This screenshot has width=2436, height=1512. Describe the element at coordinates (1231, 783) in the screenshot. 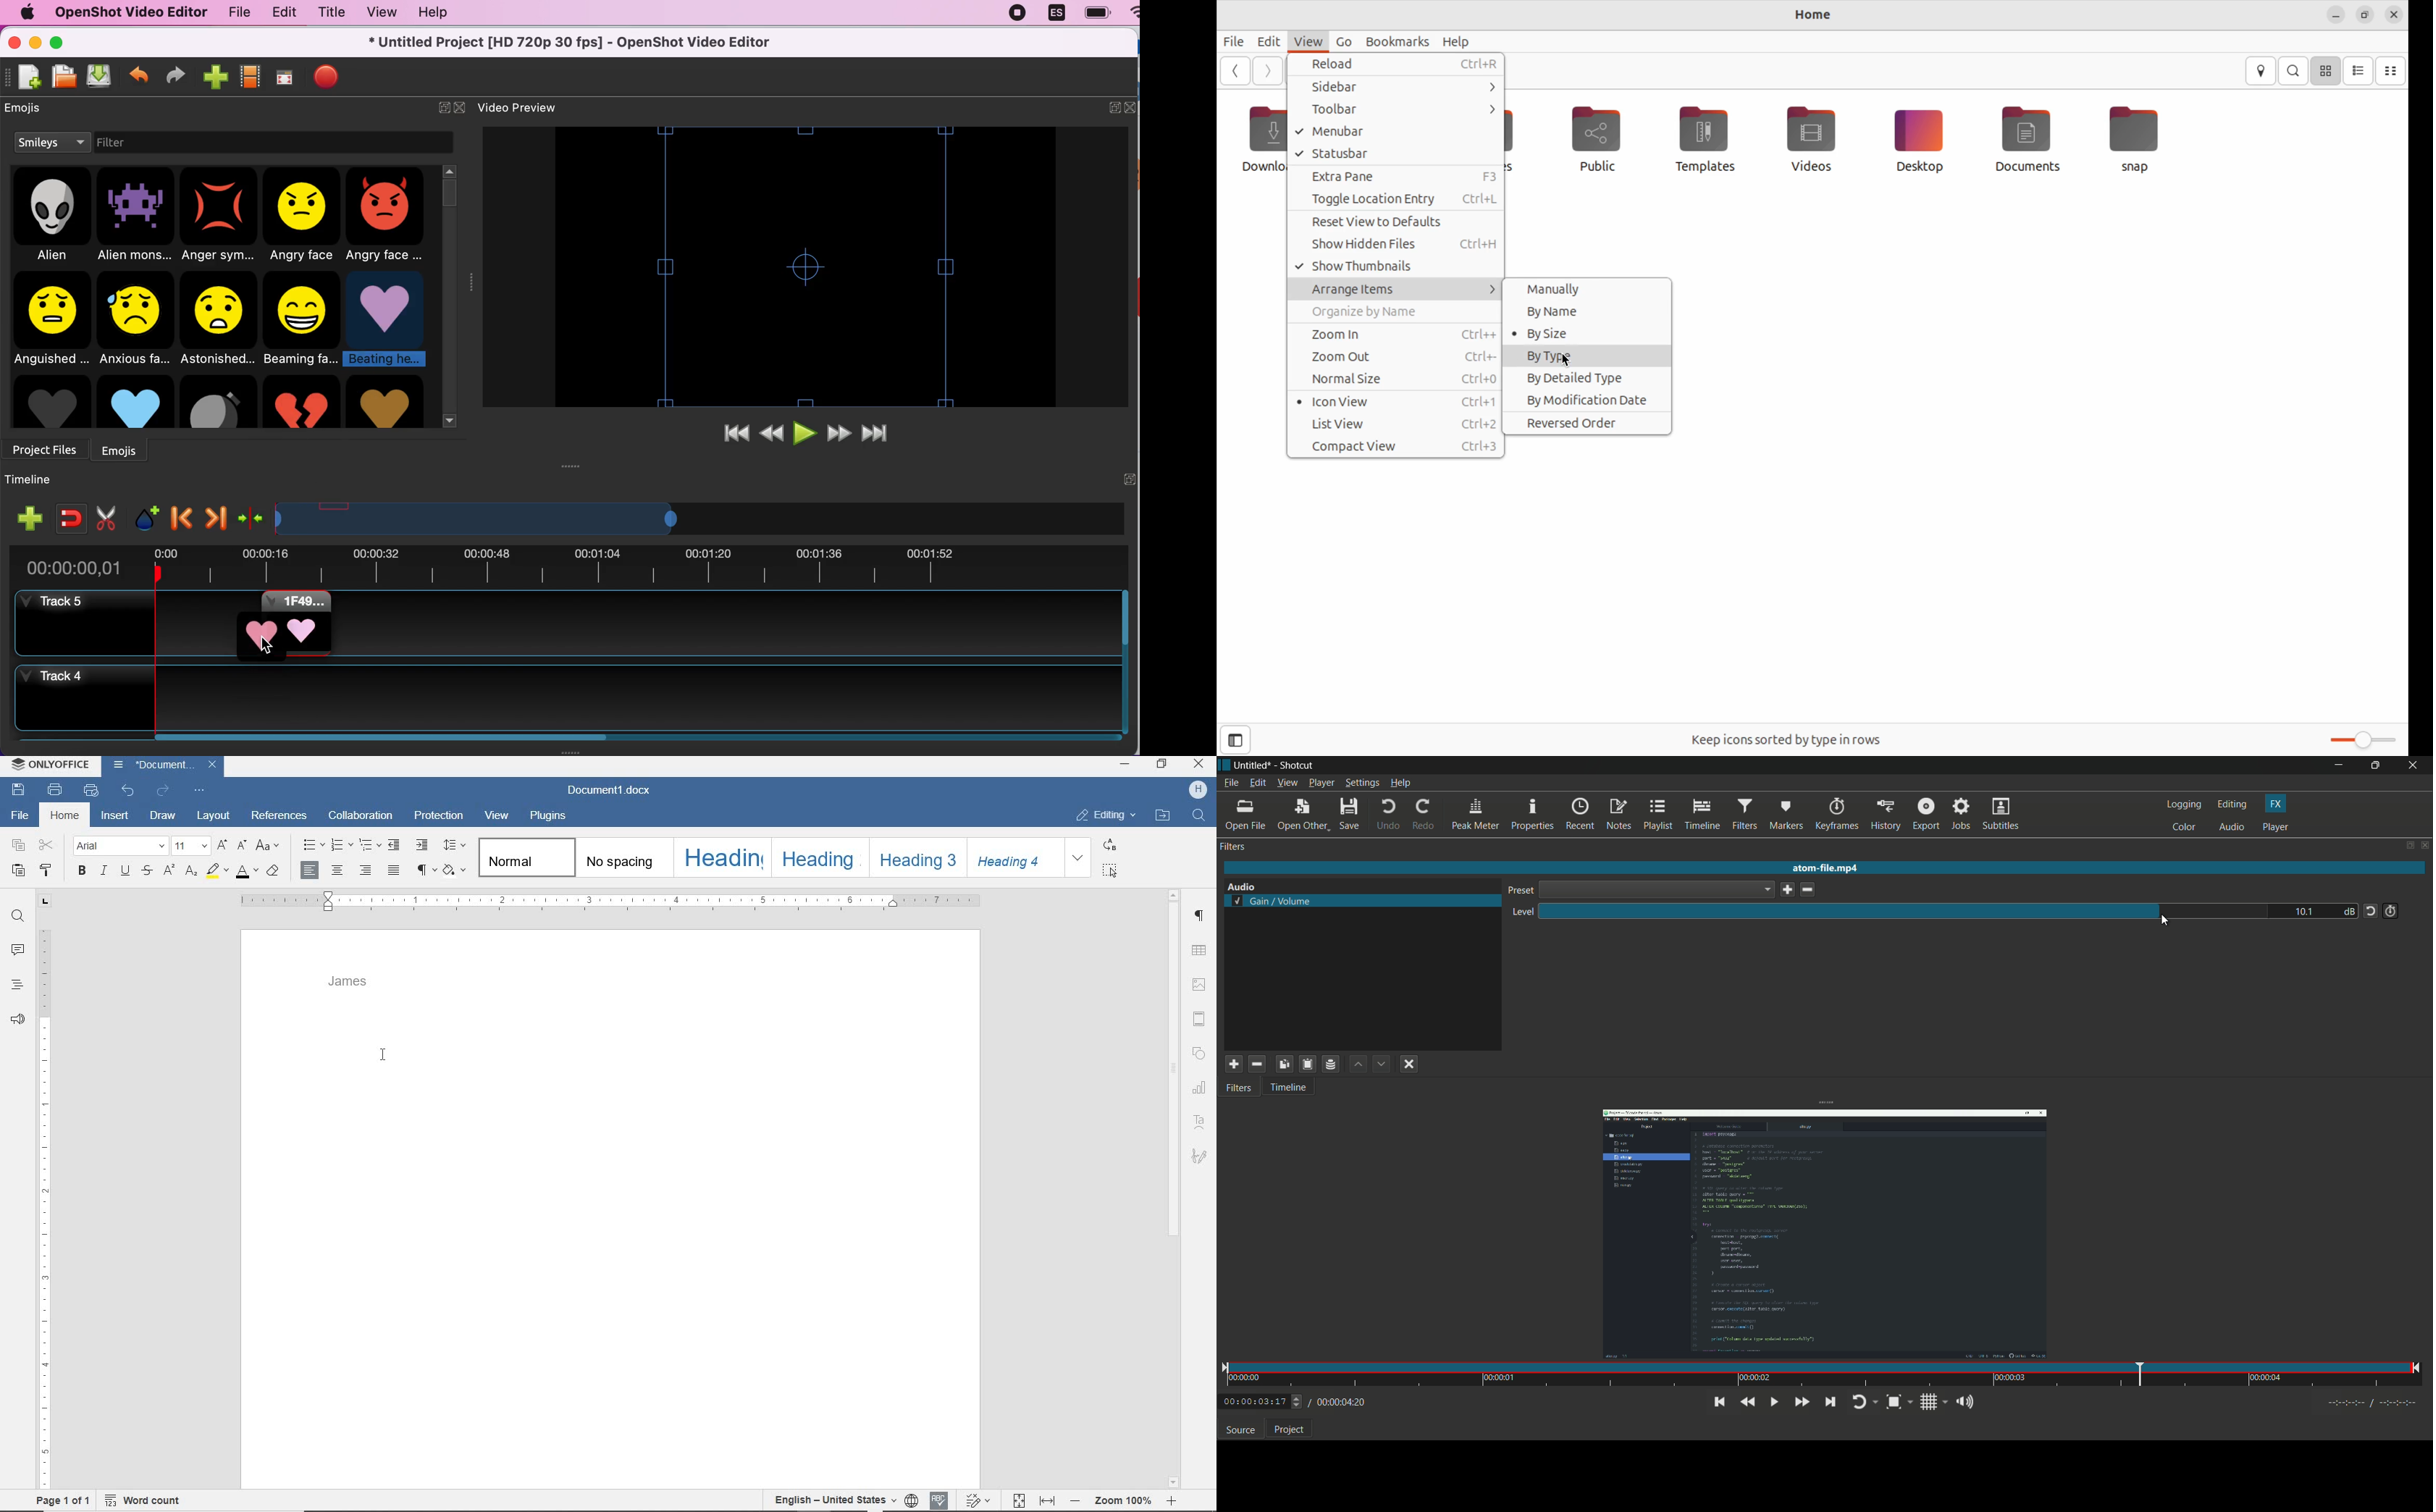

I see `file menu` at that location.